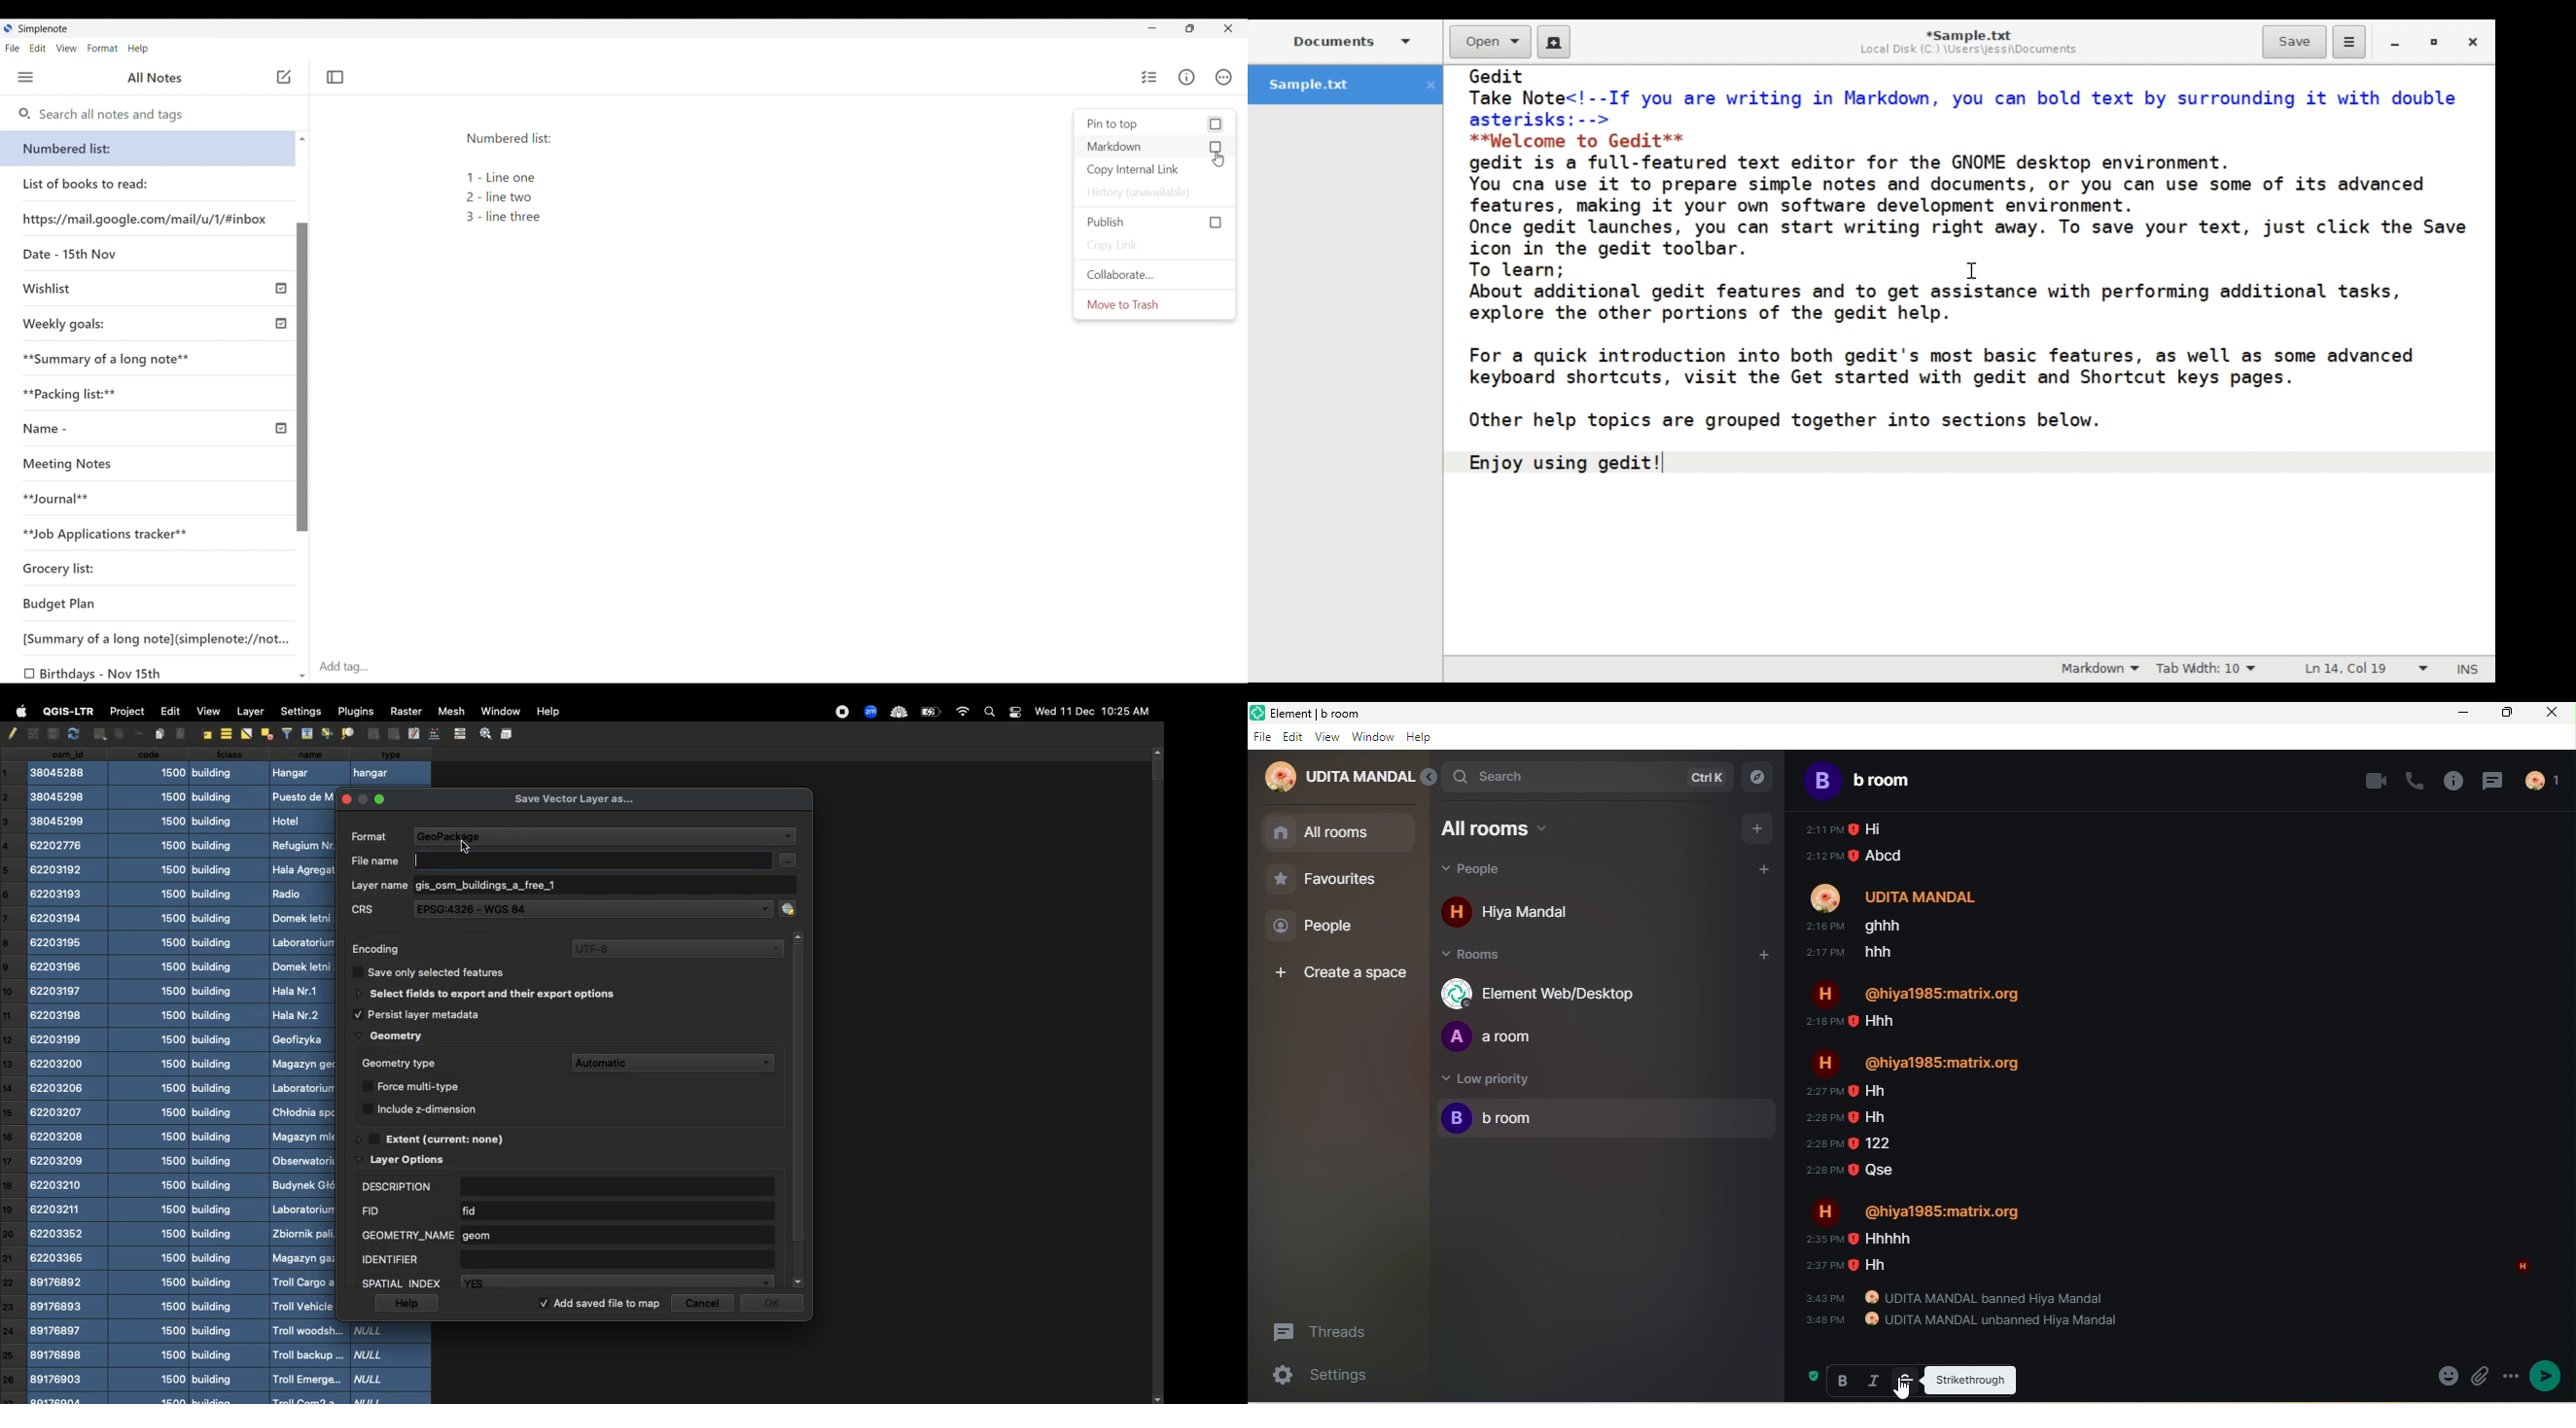 The height and width of the screenshot is (1428, 2576). Describe the element at coordinates (1752, 959) in the screenshot. I see `add room` at that location.